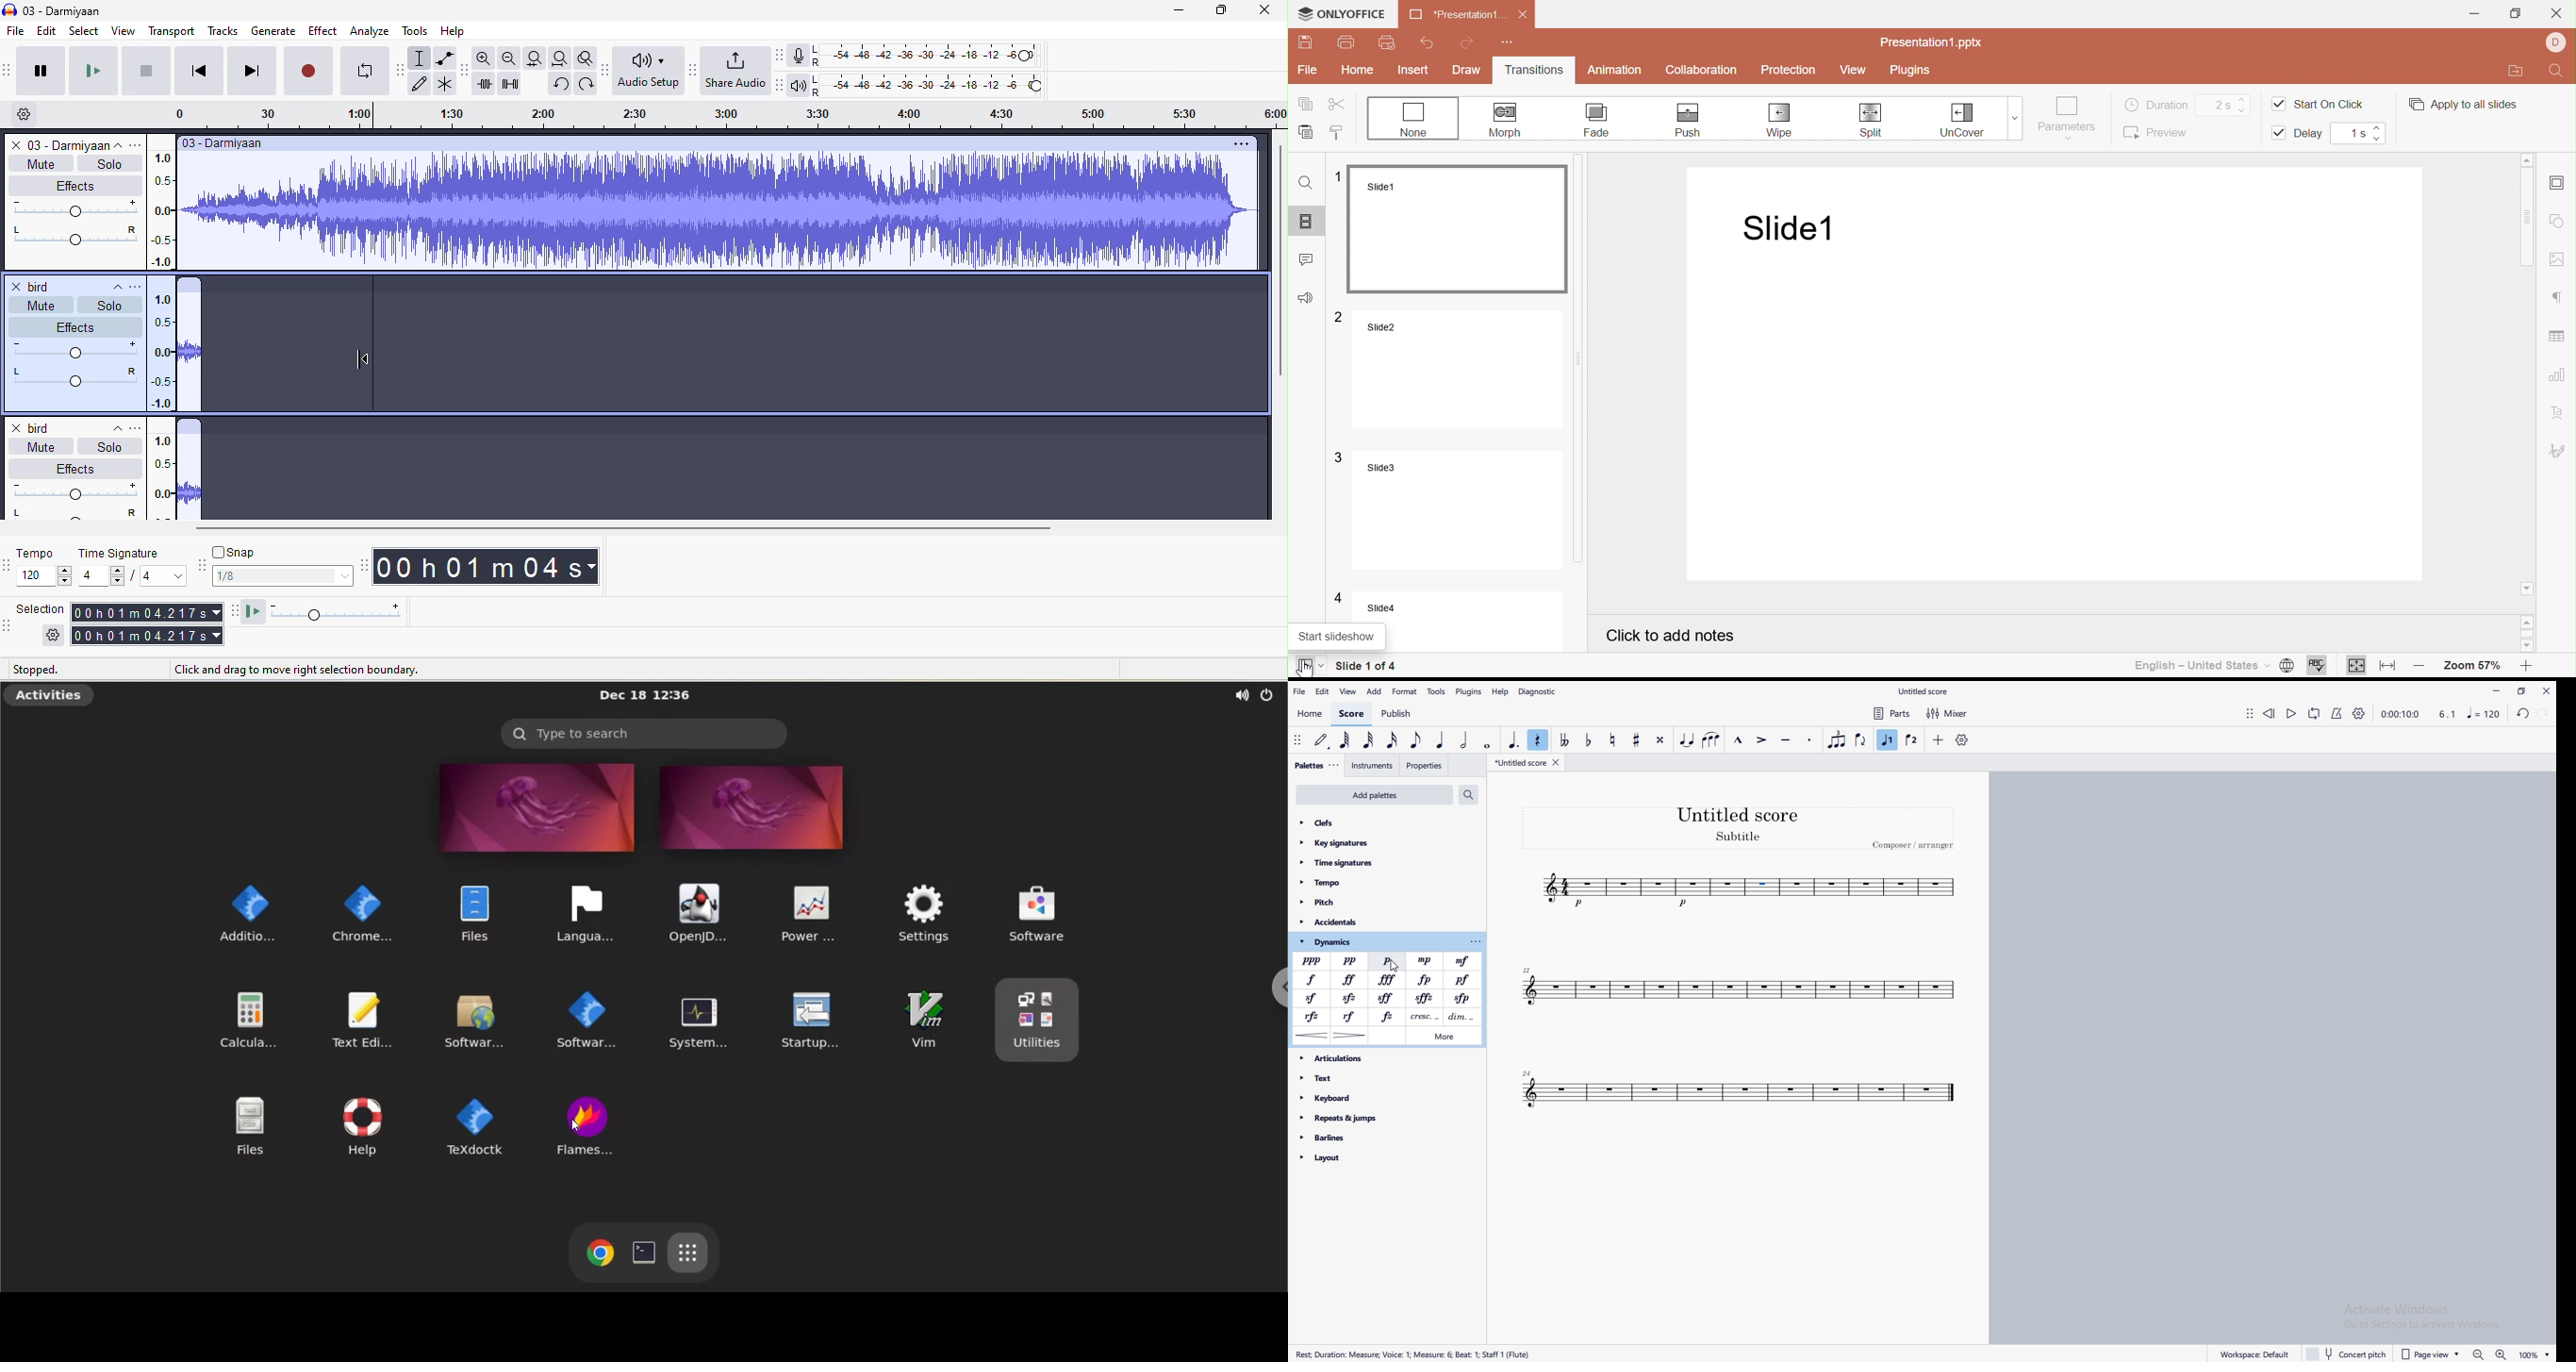 The image size is (2576, 1372). What do you see at coordinates (2527, 668) in the screenshot?
I see `Zoom in` at bounding box center [2527, 668].